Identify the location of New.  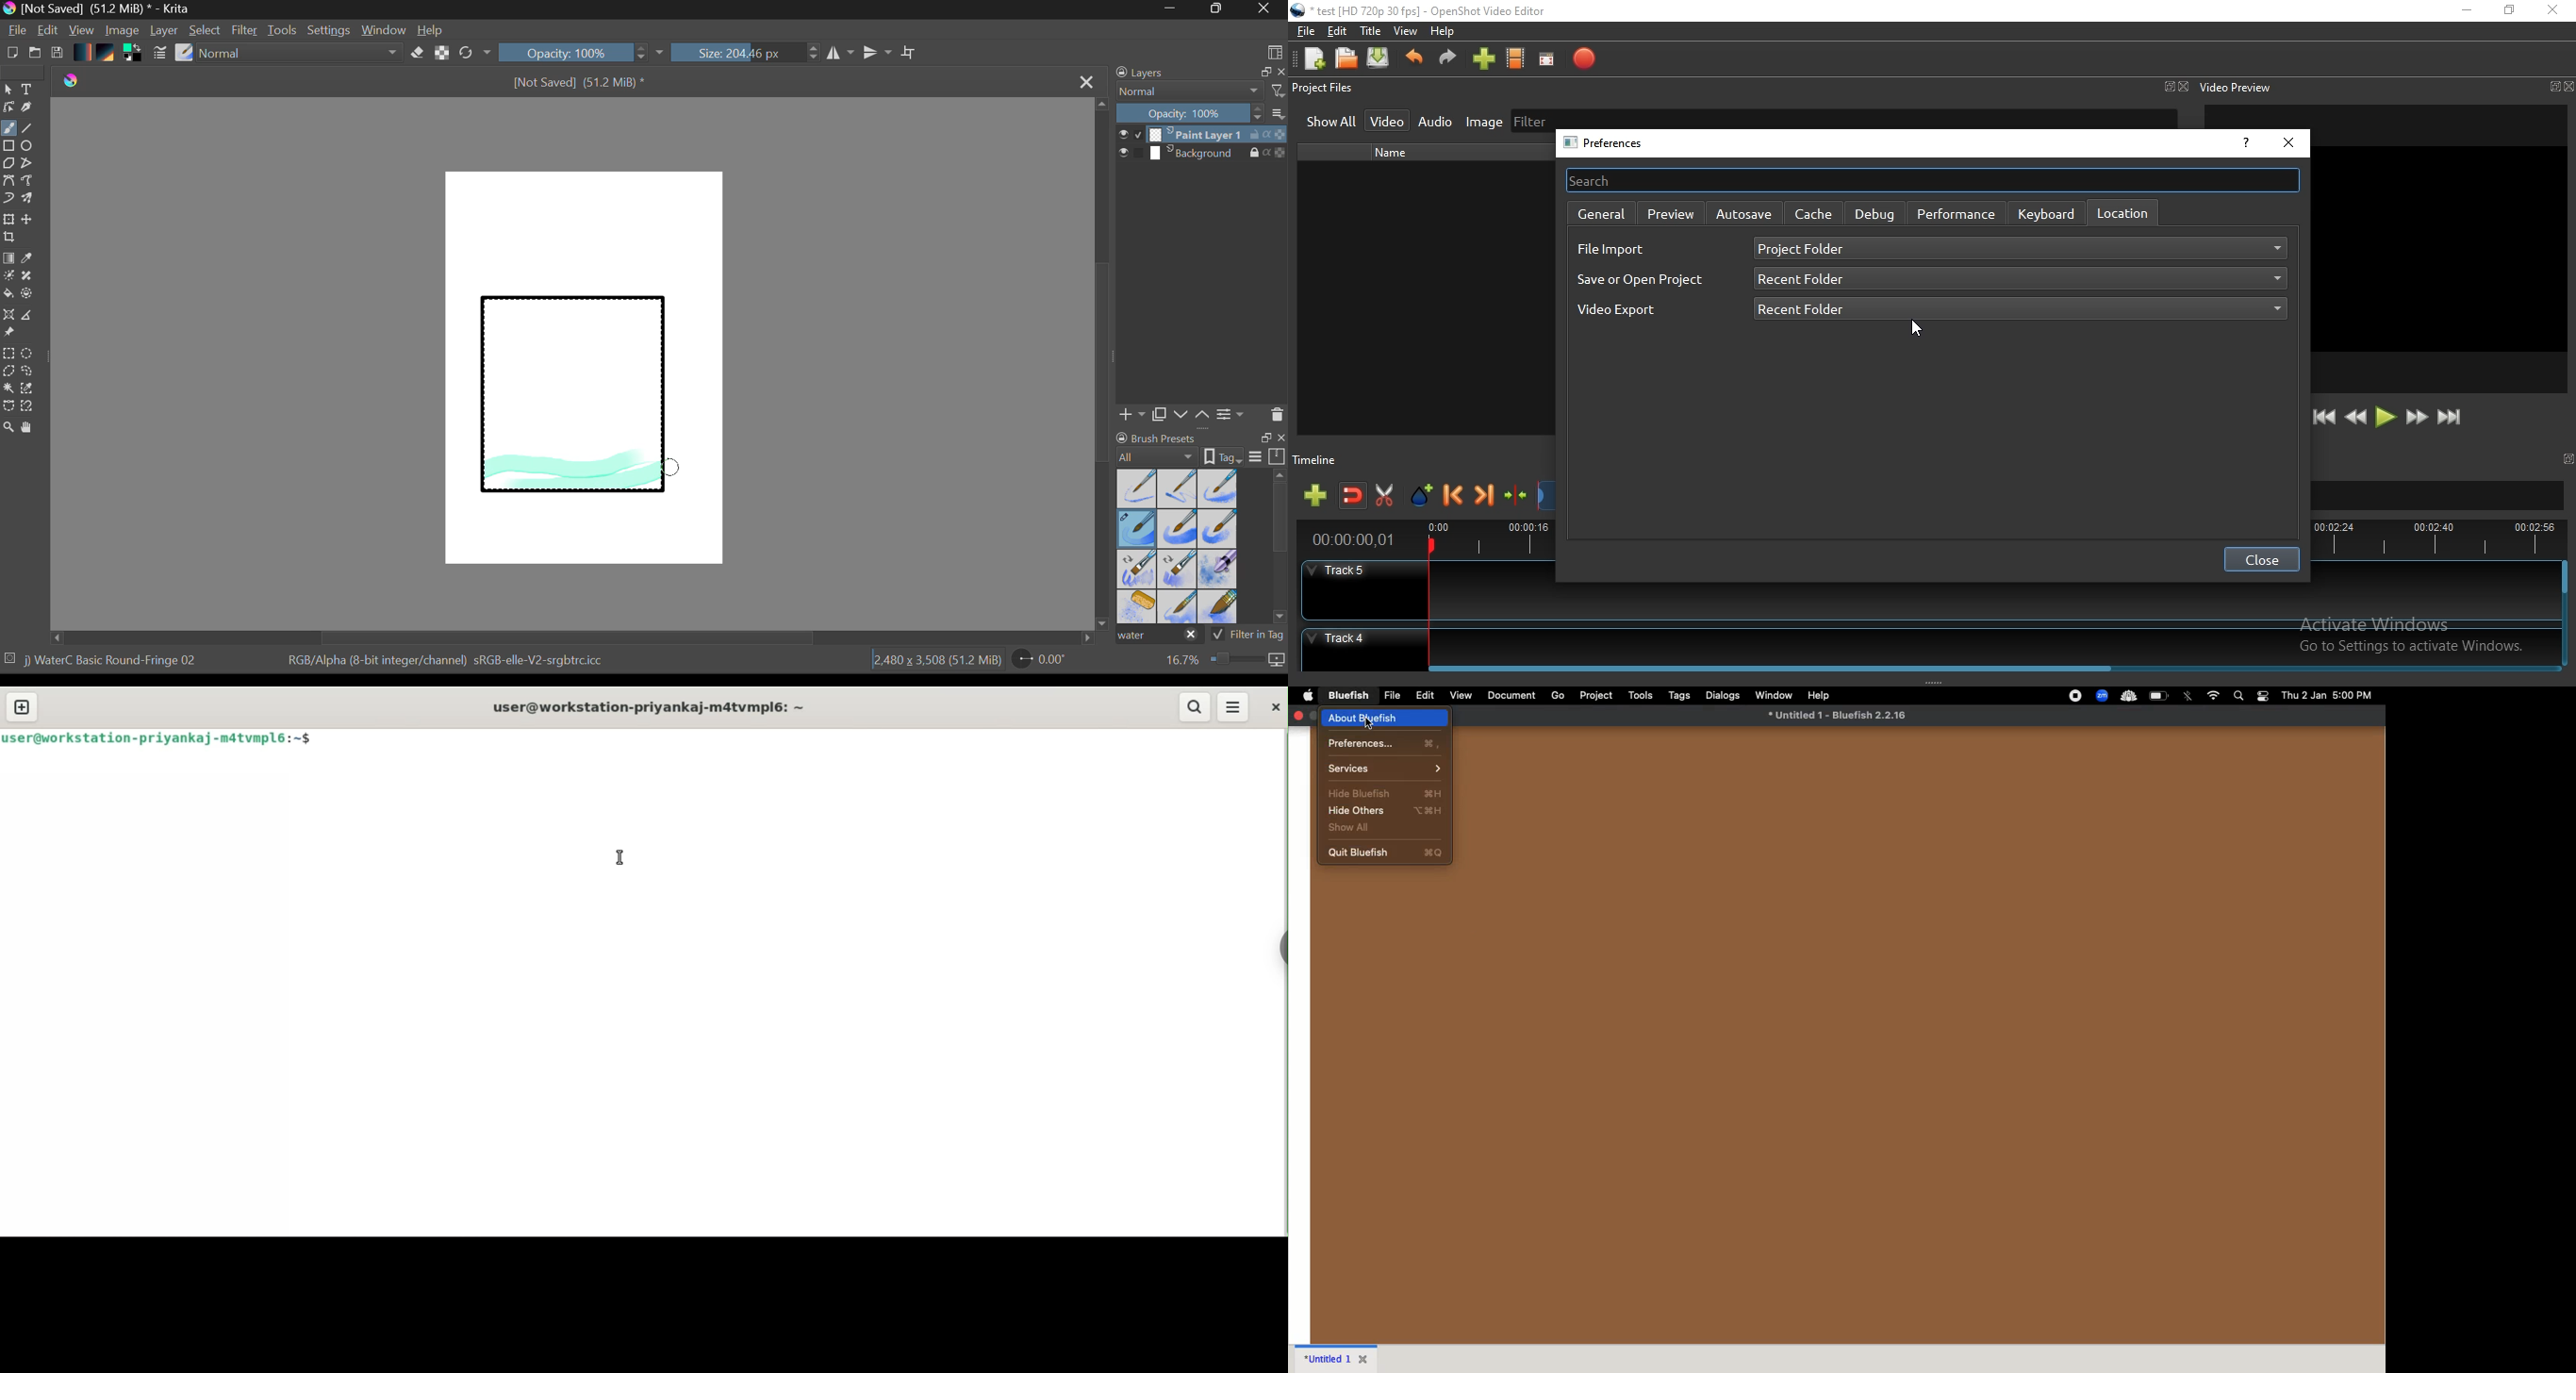
(11, 54).